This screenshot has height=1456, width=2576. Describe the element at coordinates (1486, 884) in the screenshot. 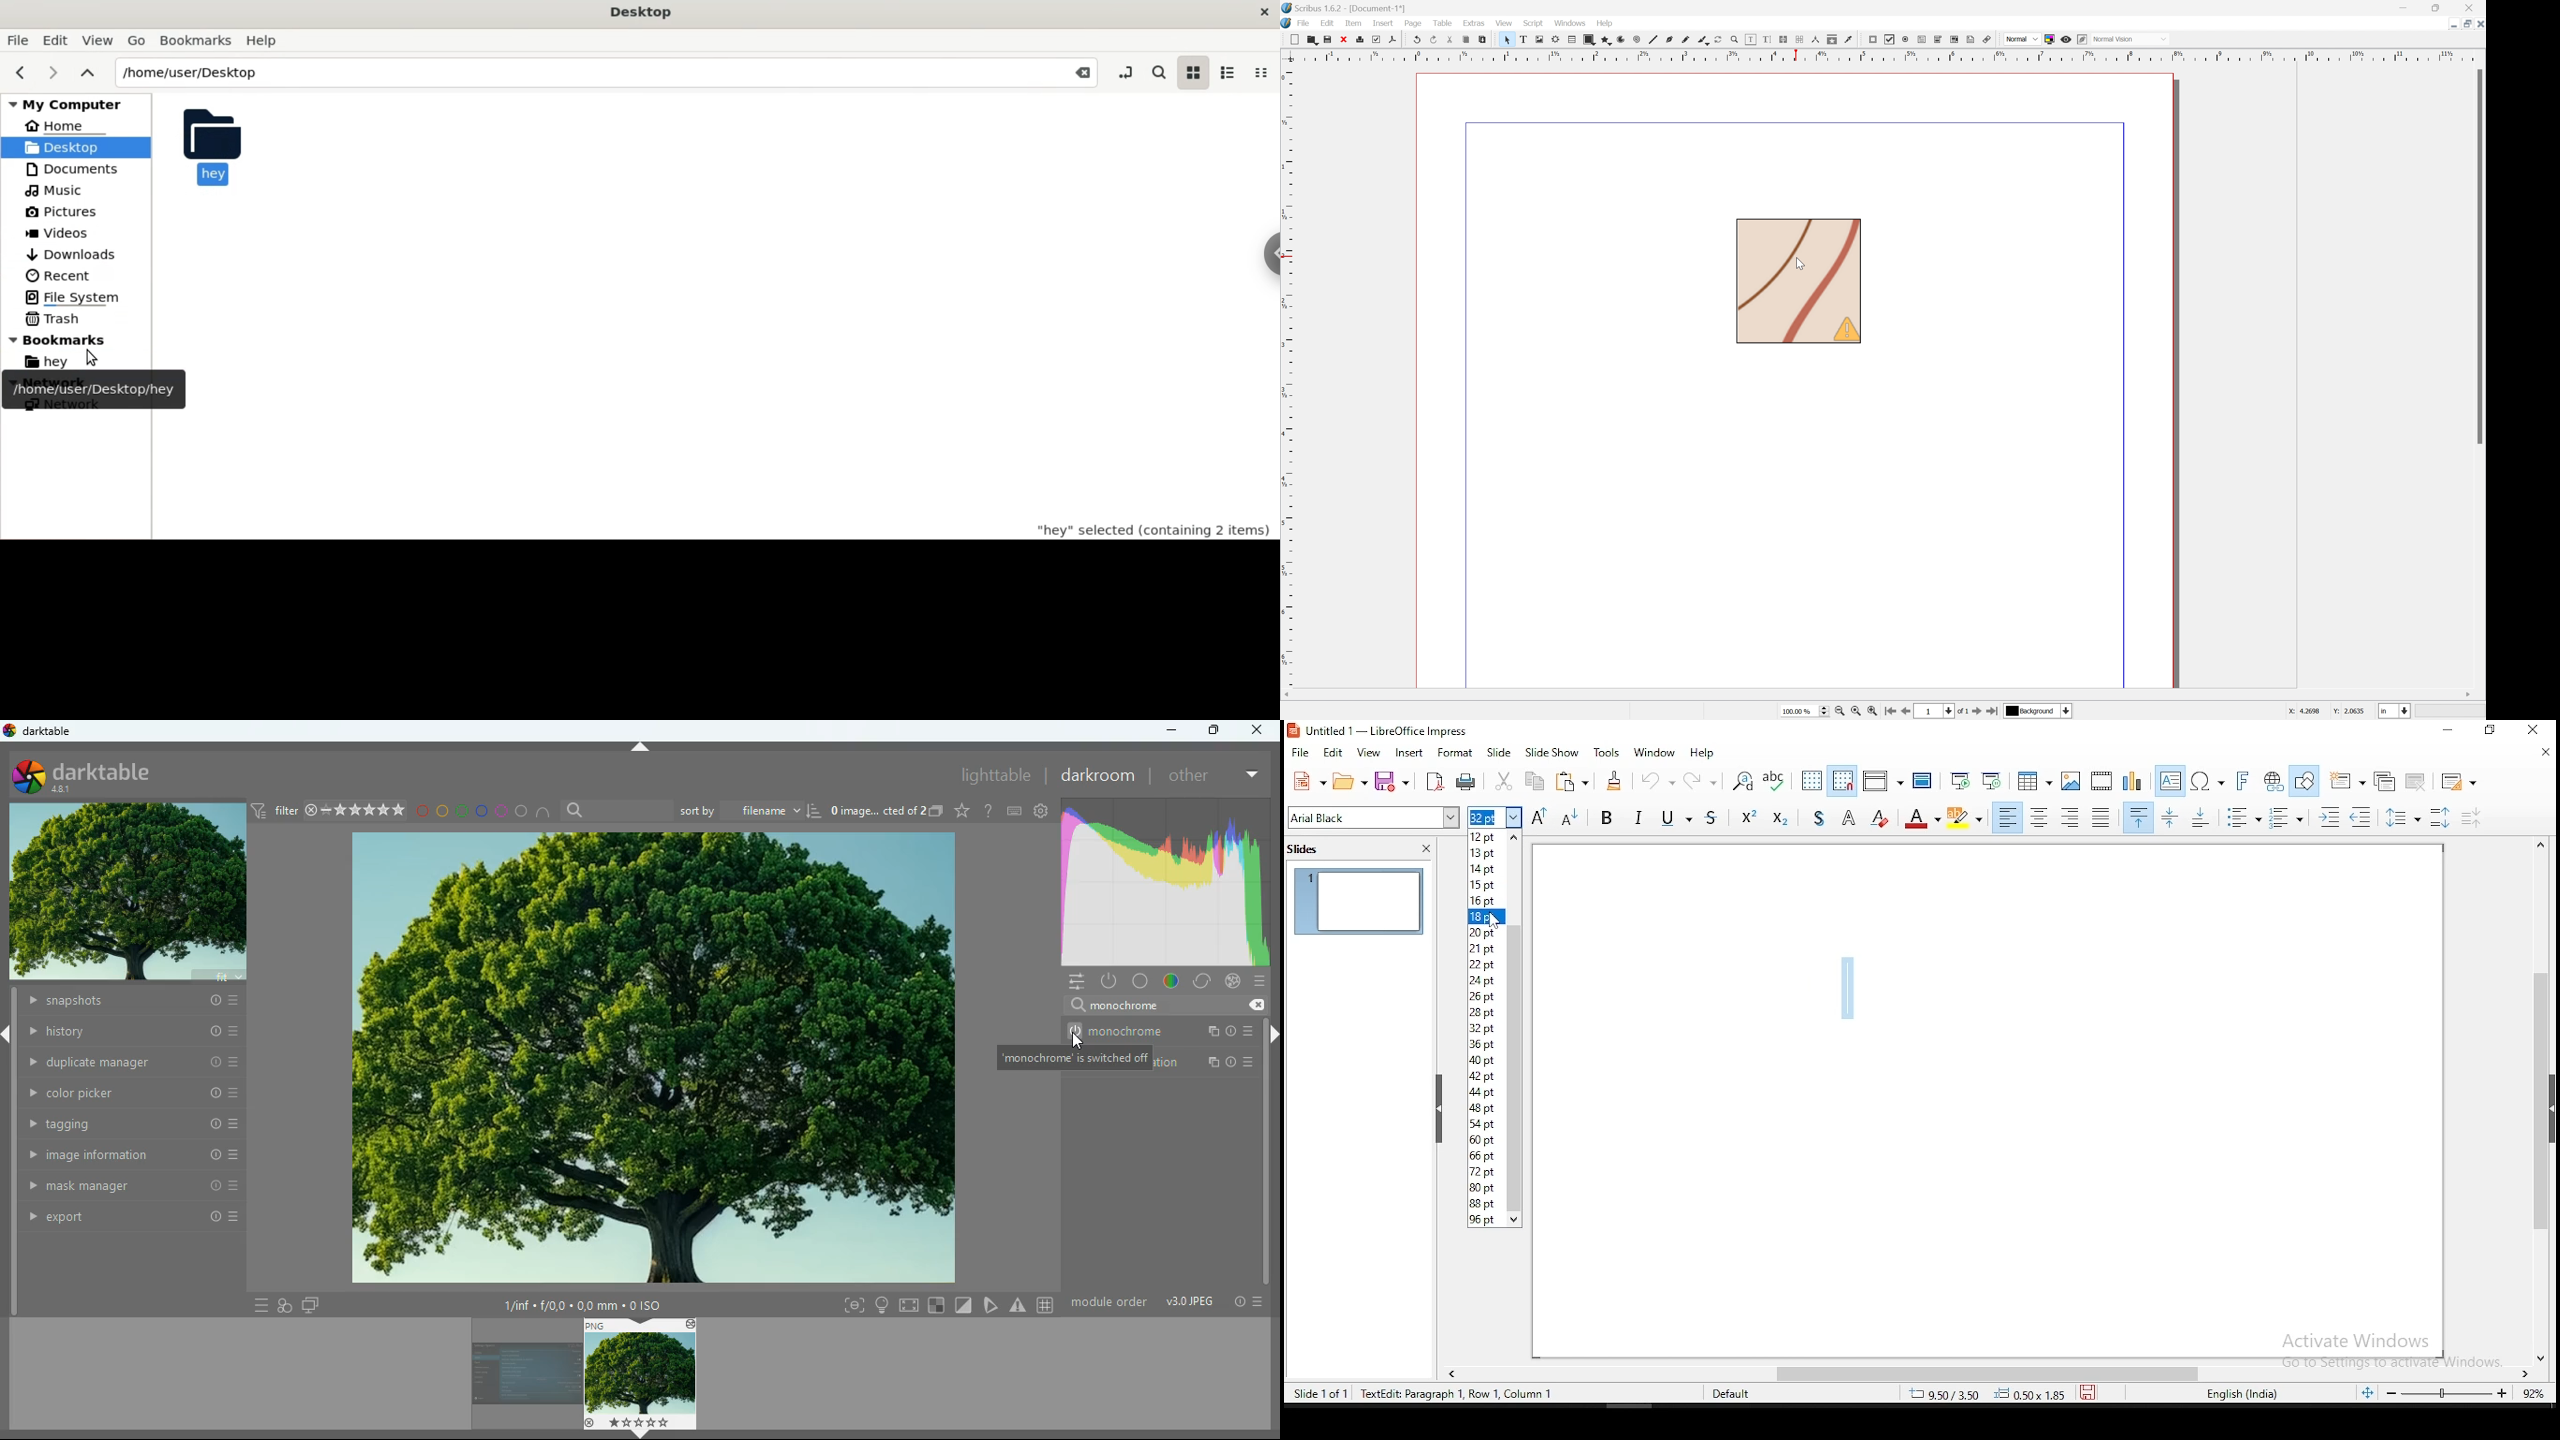

I see `15` at that location.